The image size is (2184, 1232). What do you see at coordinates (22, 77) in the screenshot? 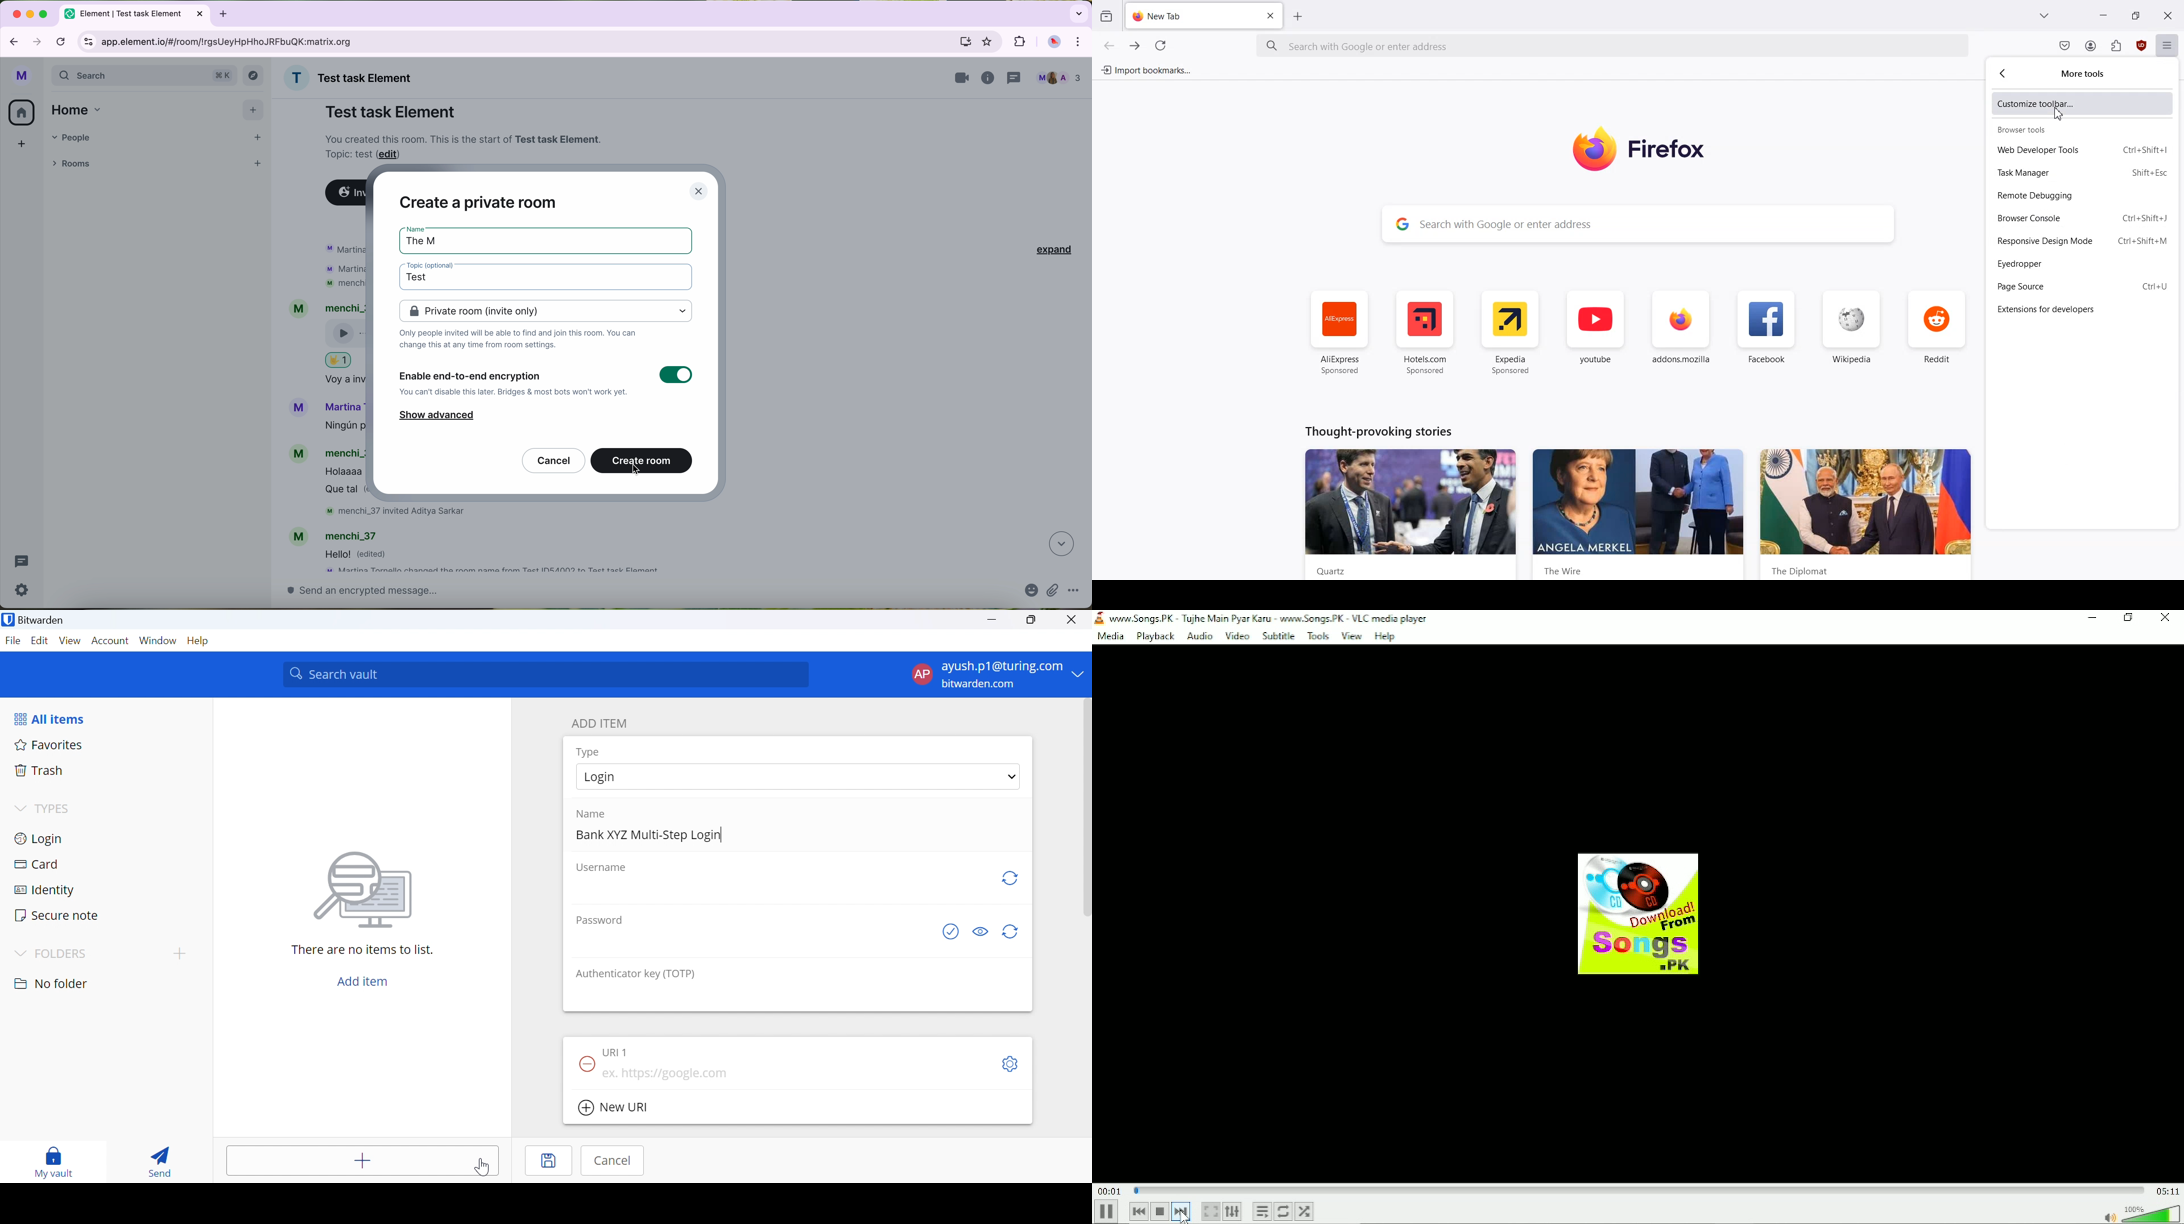
I see `profile` at bounding box center [22, 77].